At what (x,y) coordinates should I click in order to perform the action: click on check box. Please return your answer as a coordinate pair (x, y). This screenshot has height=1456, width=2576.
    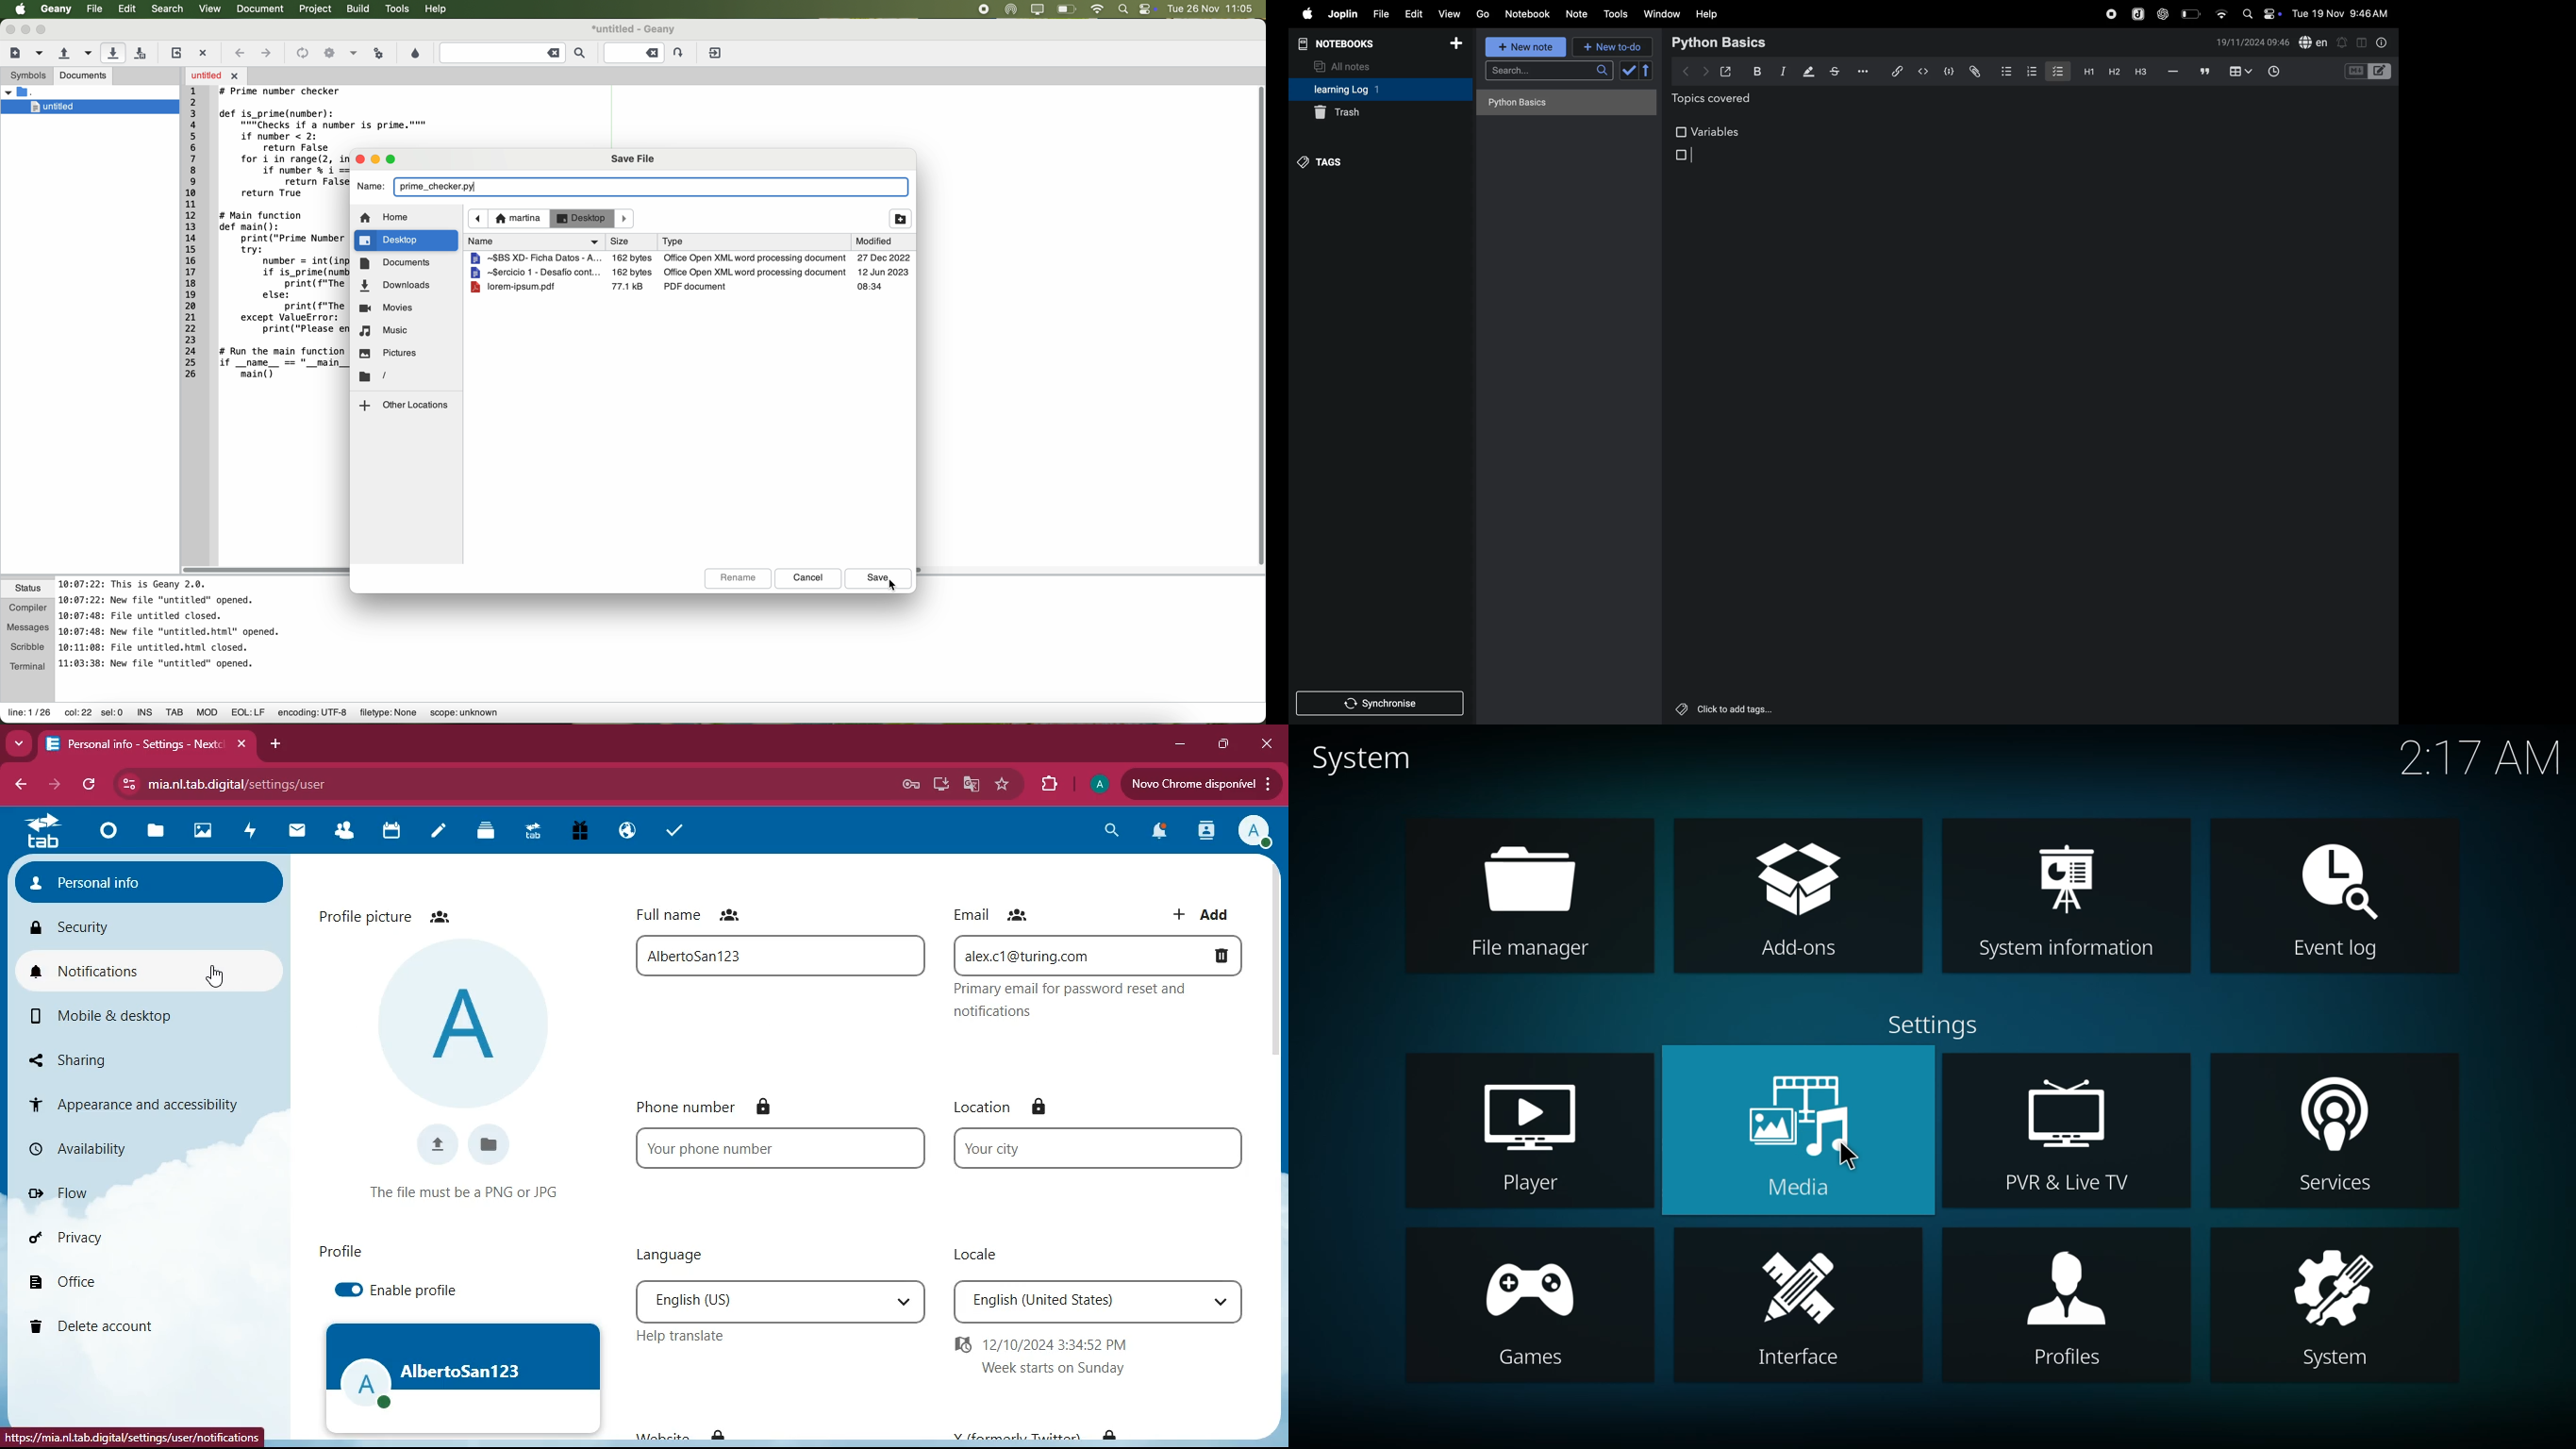
    Looking at the image, I should click on (1639, 70).